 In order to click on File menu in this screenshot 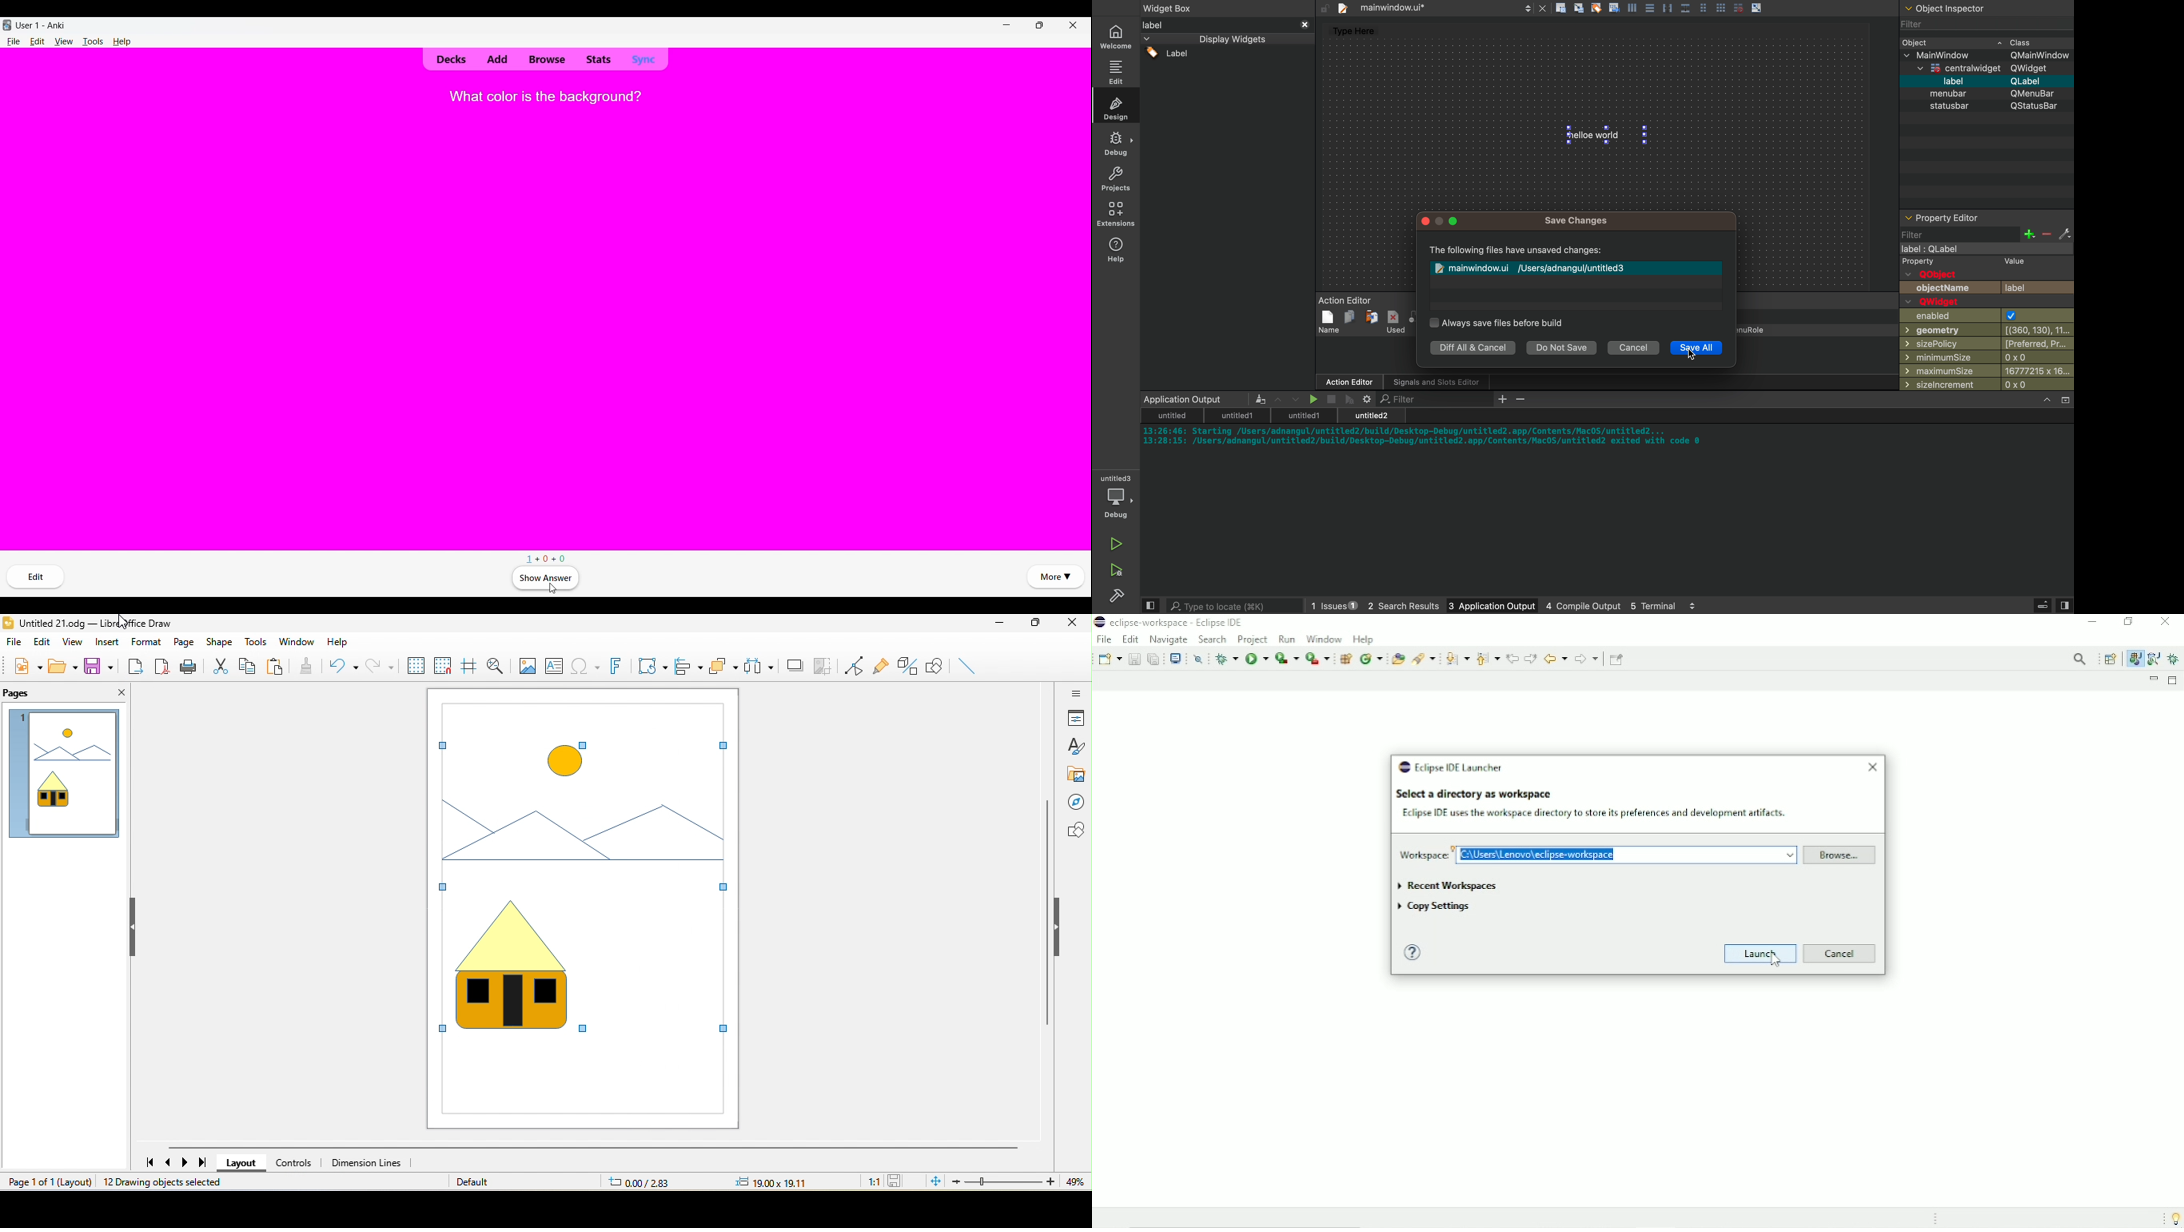, I will do `click(13, 42)`.